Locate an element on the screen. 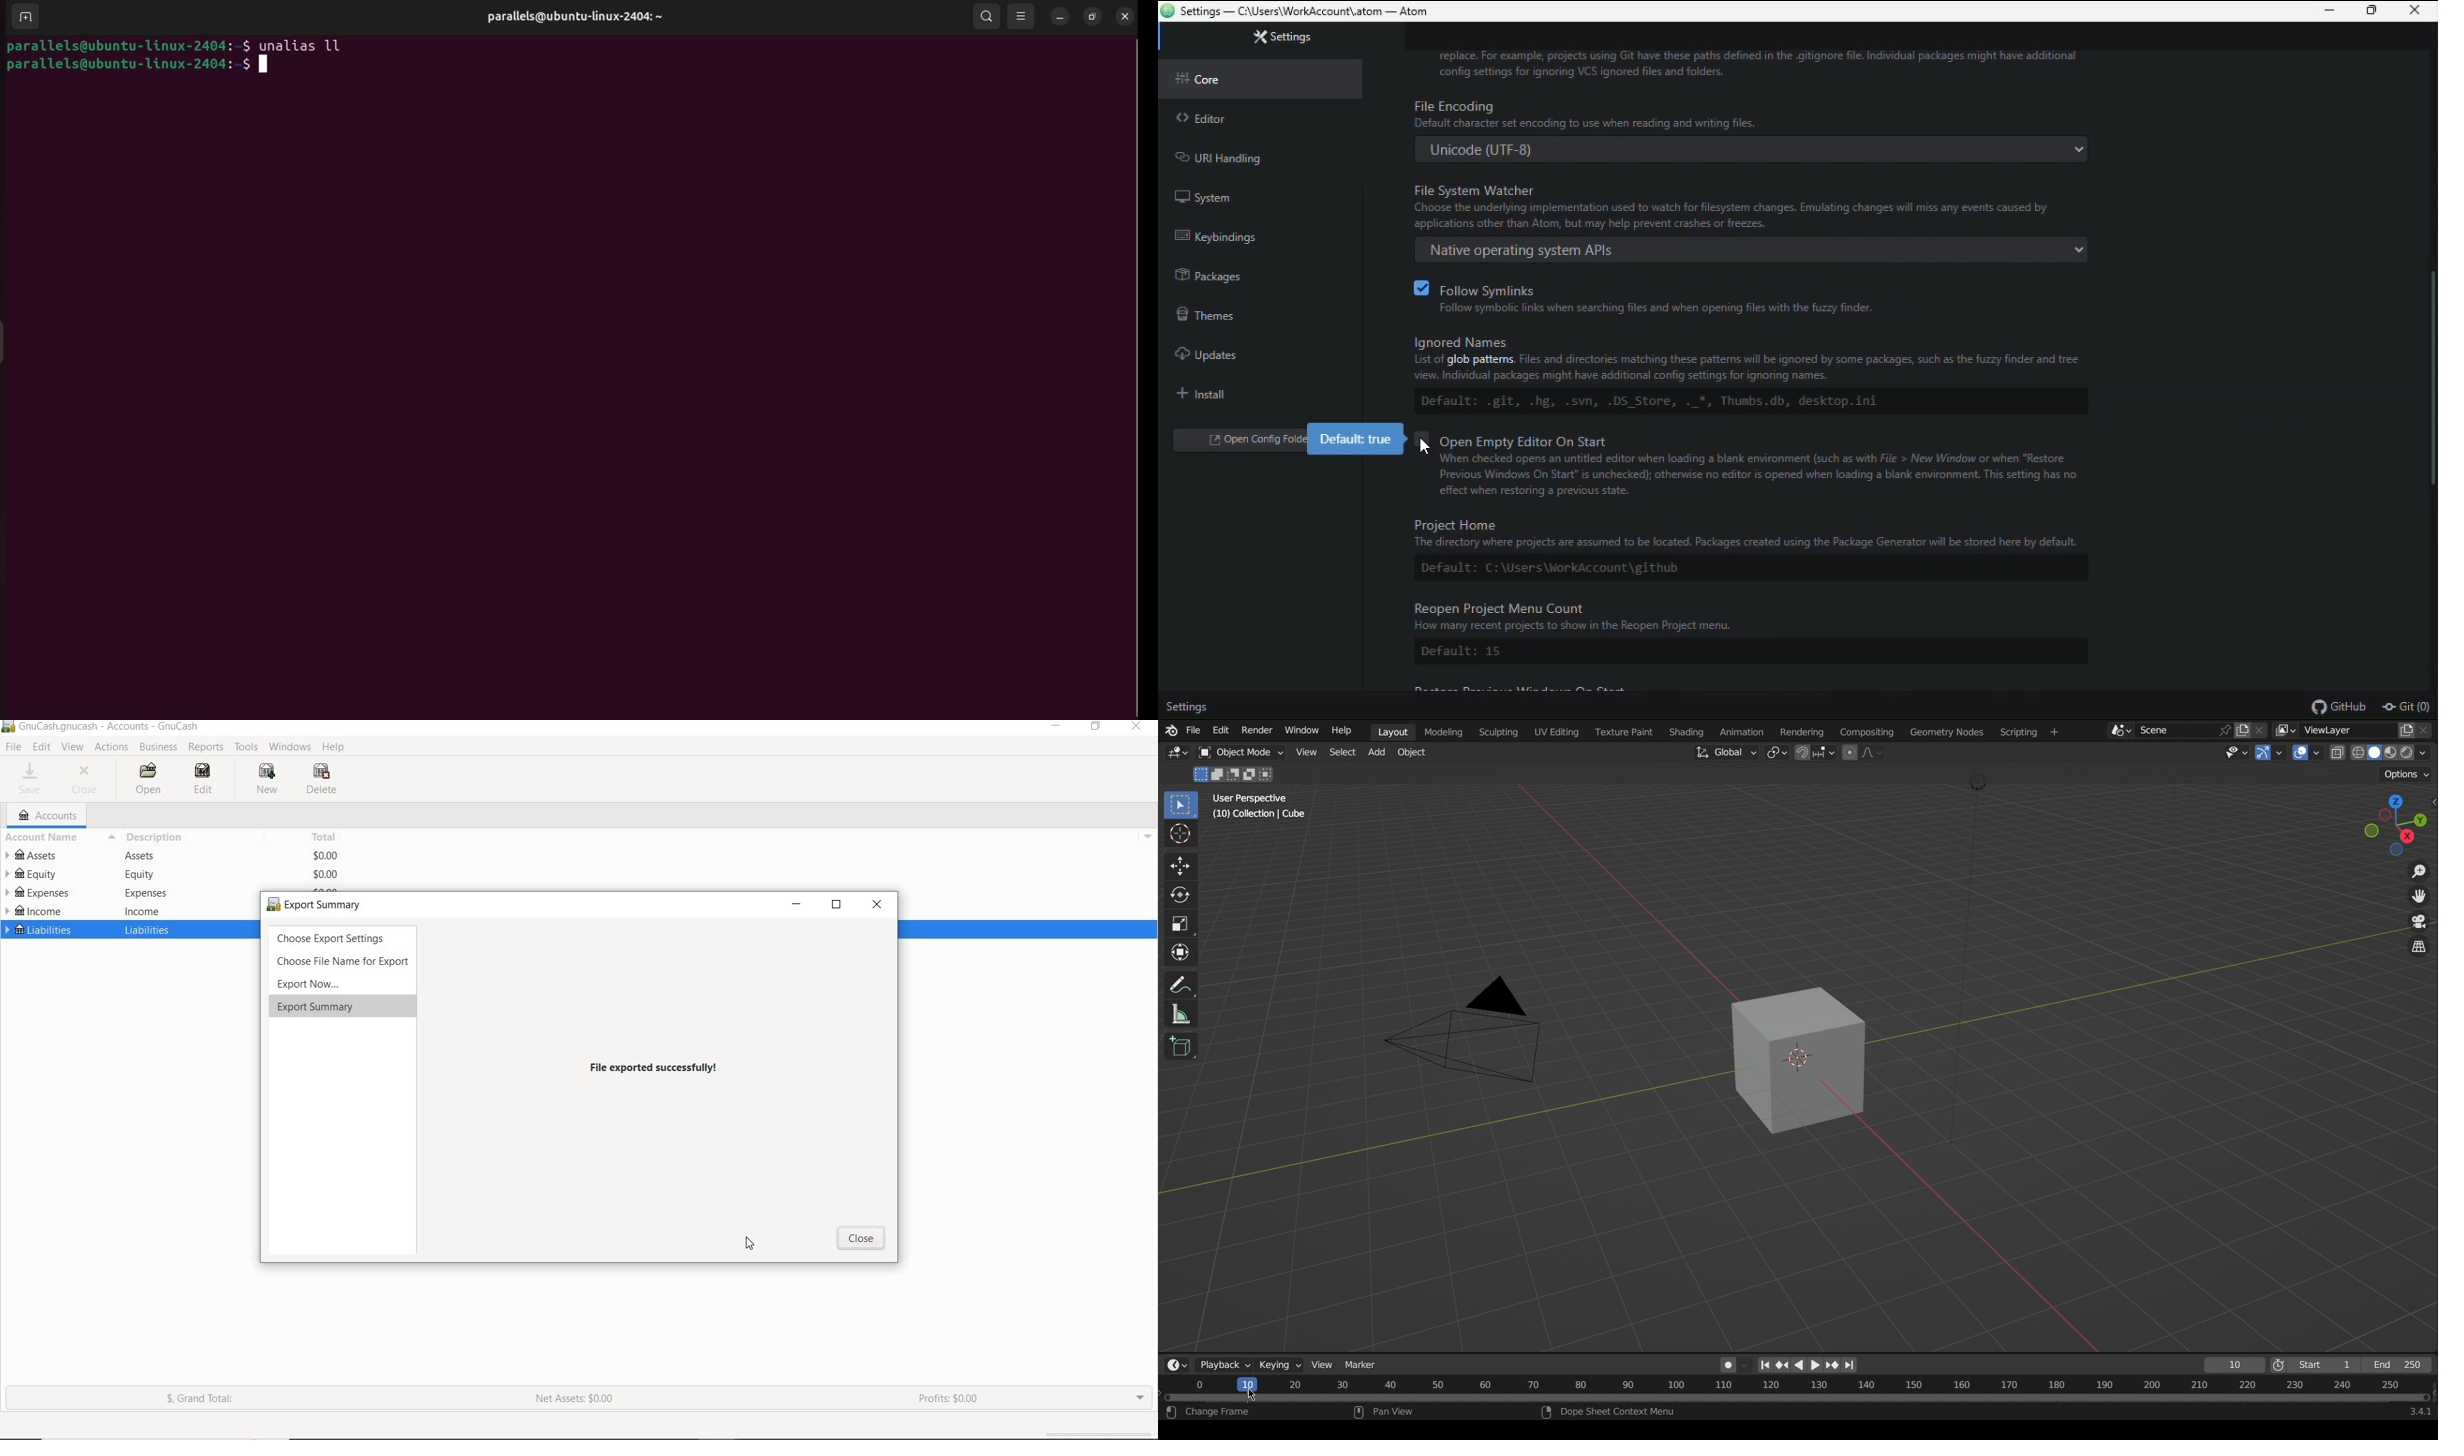  choose export settings is located at coordinates (341, 939).